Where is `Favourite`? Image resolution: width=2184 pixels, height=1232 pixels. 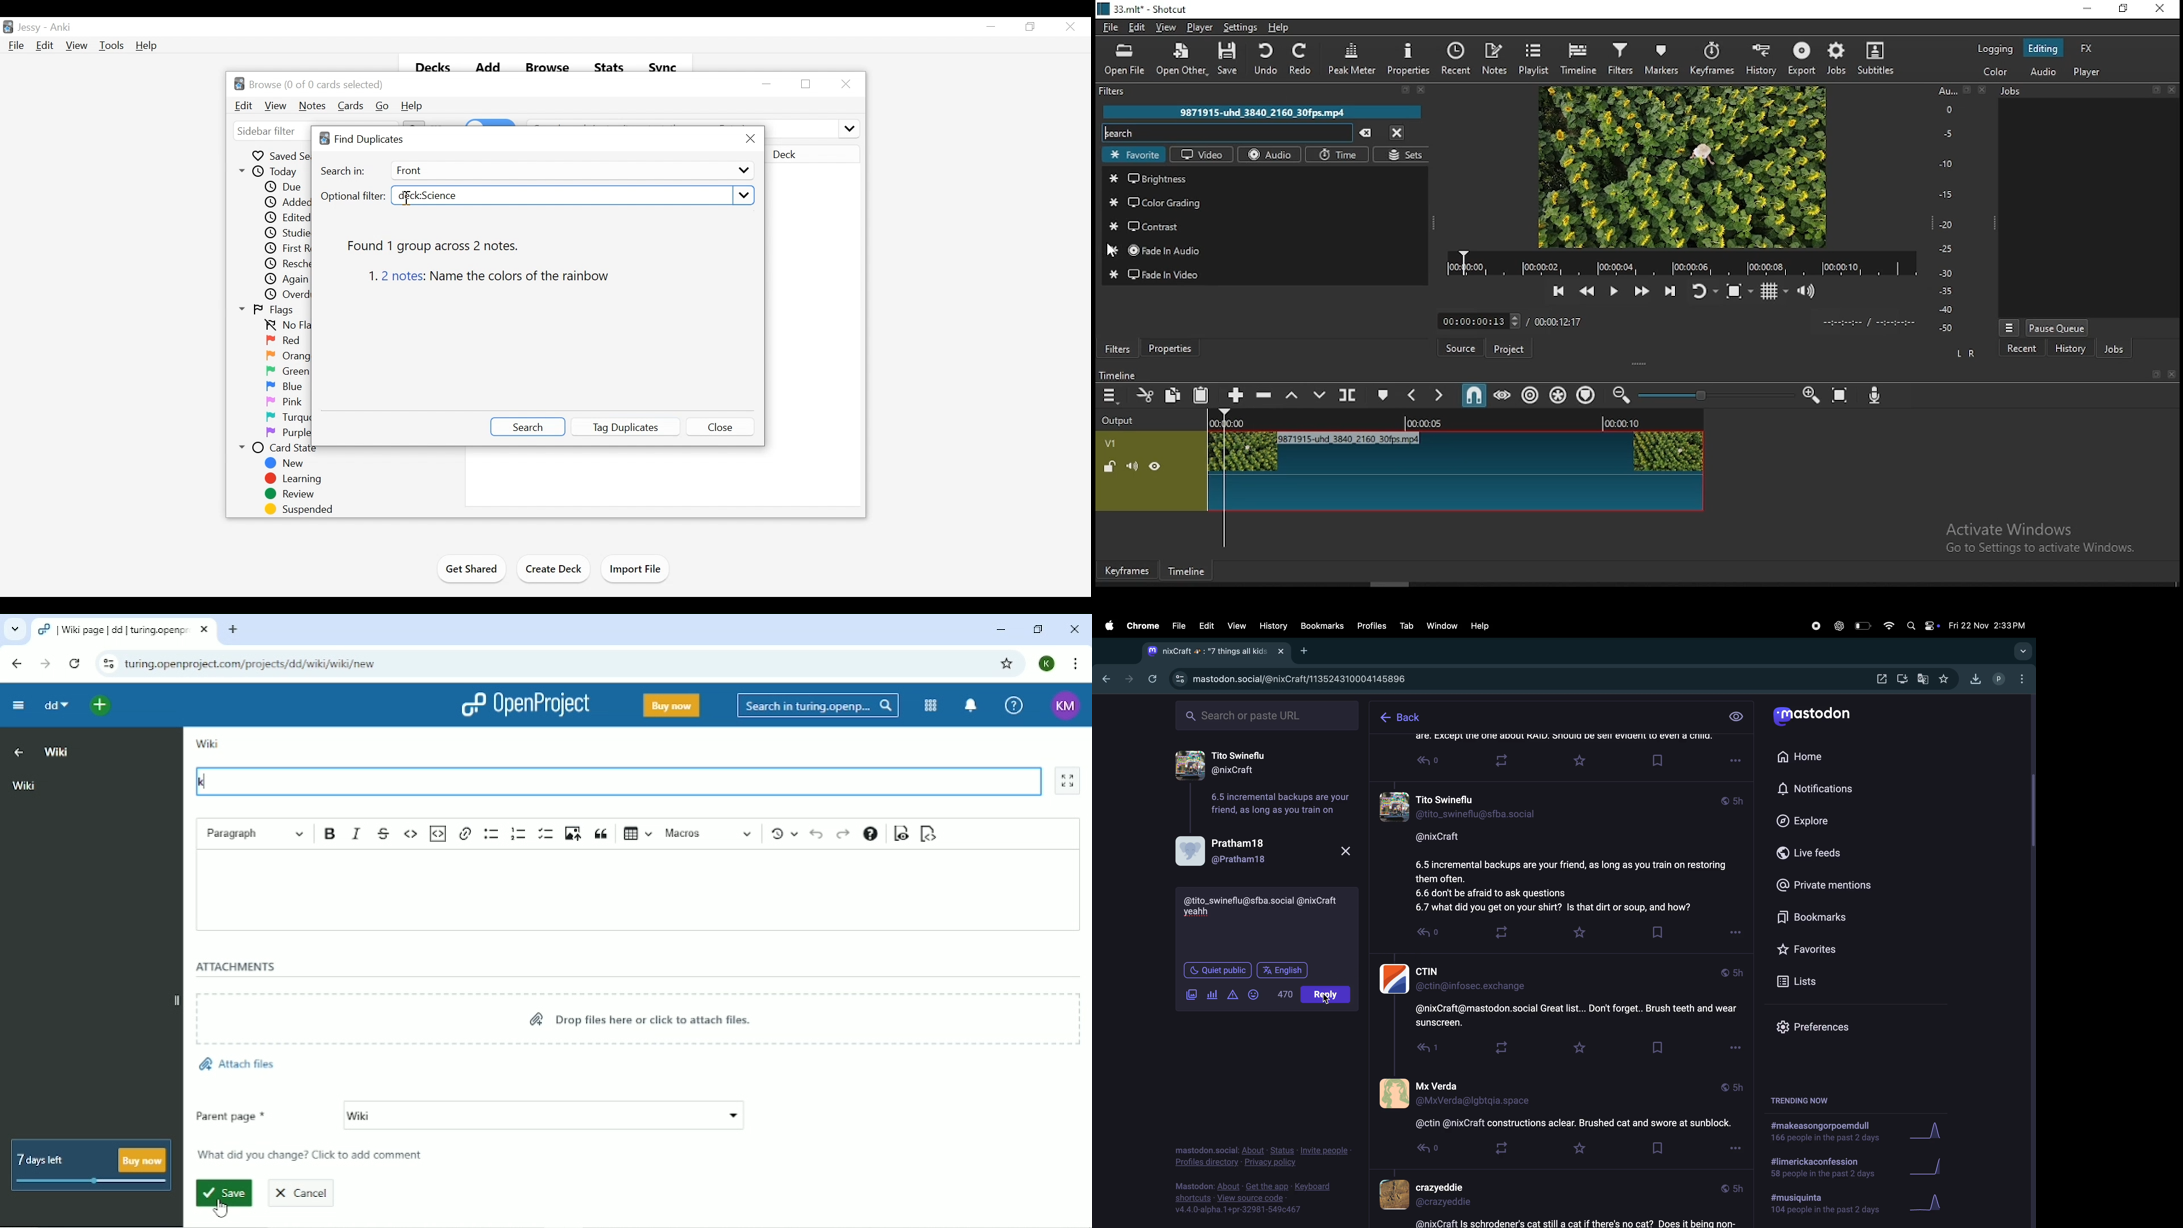 Favourite is located at coordinates (1579, 1151).